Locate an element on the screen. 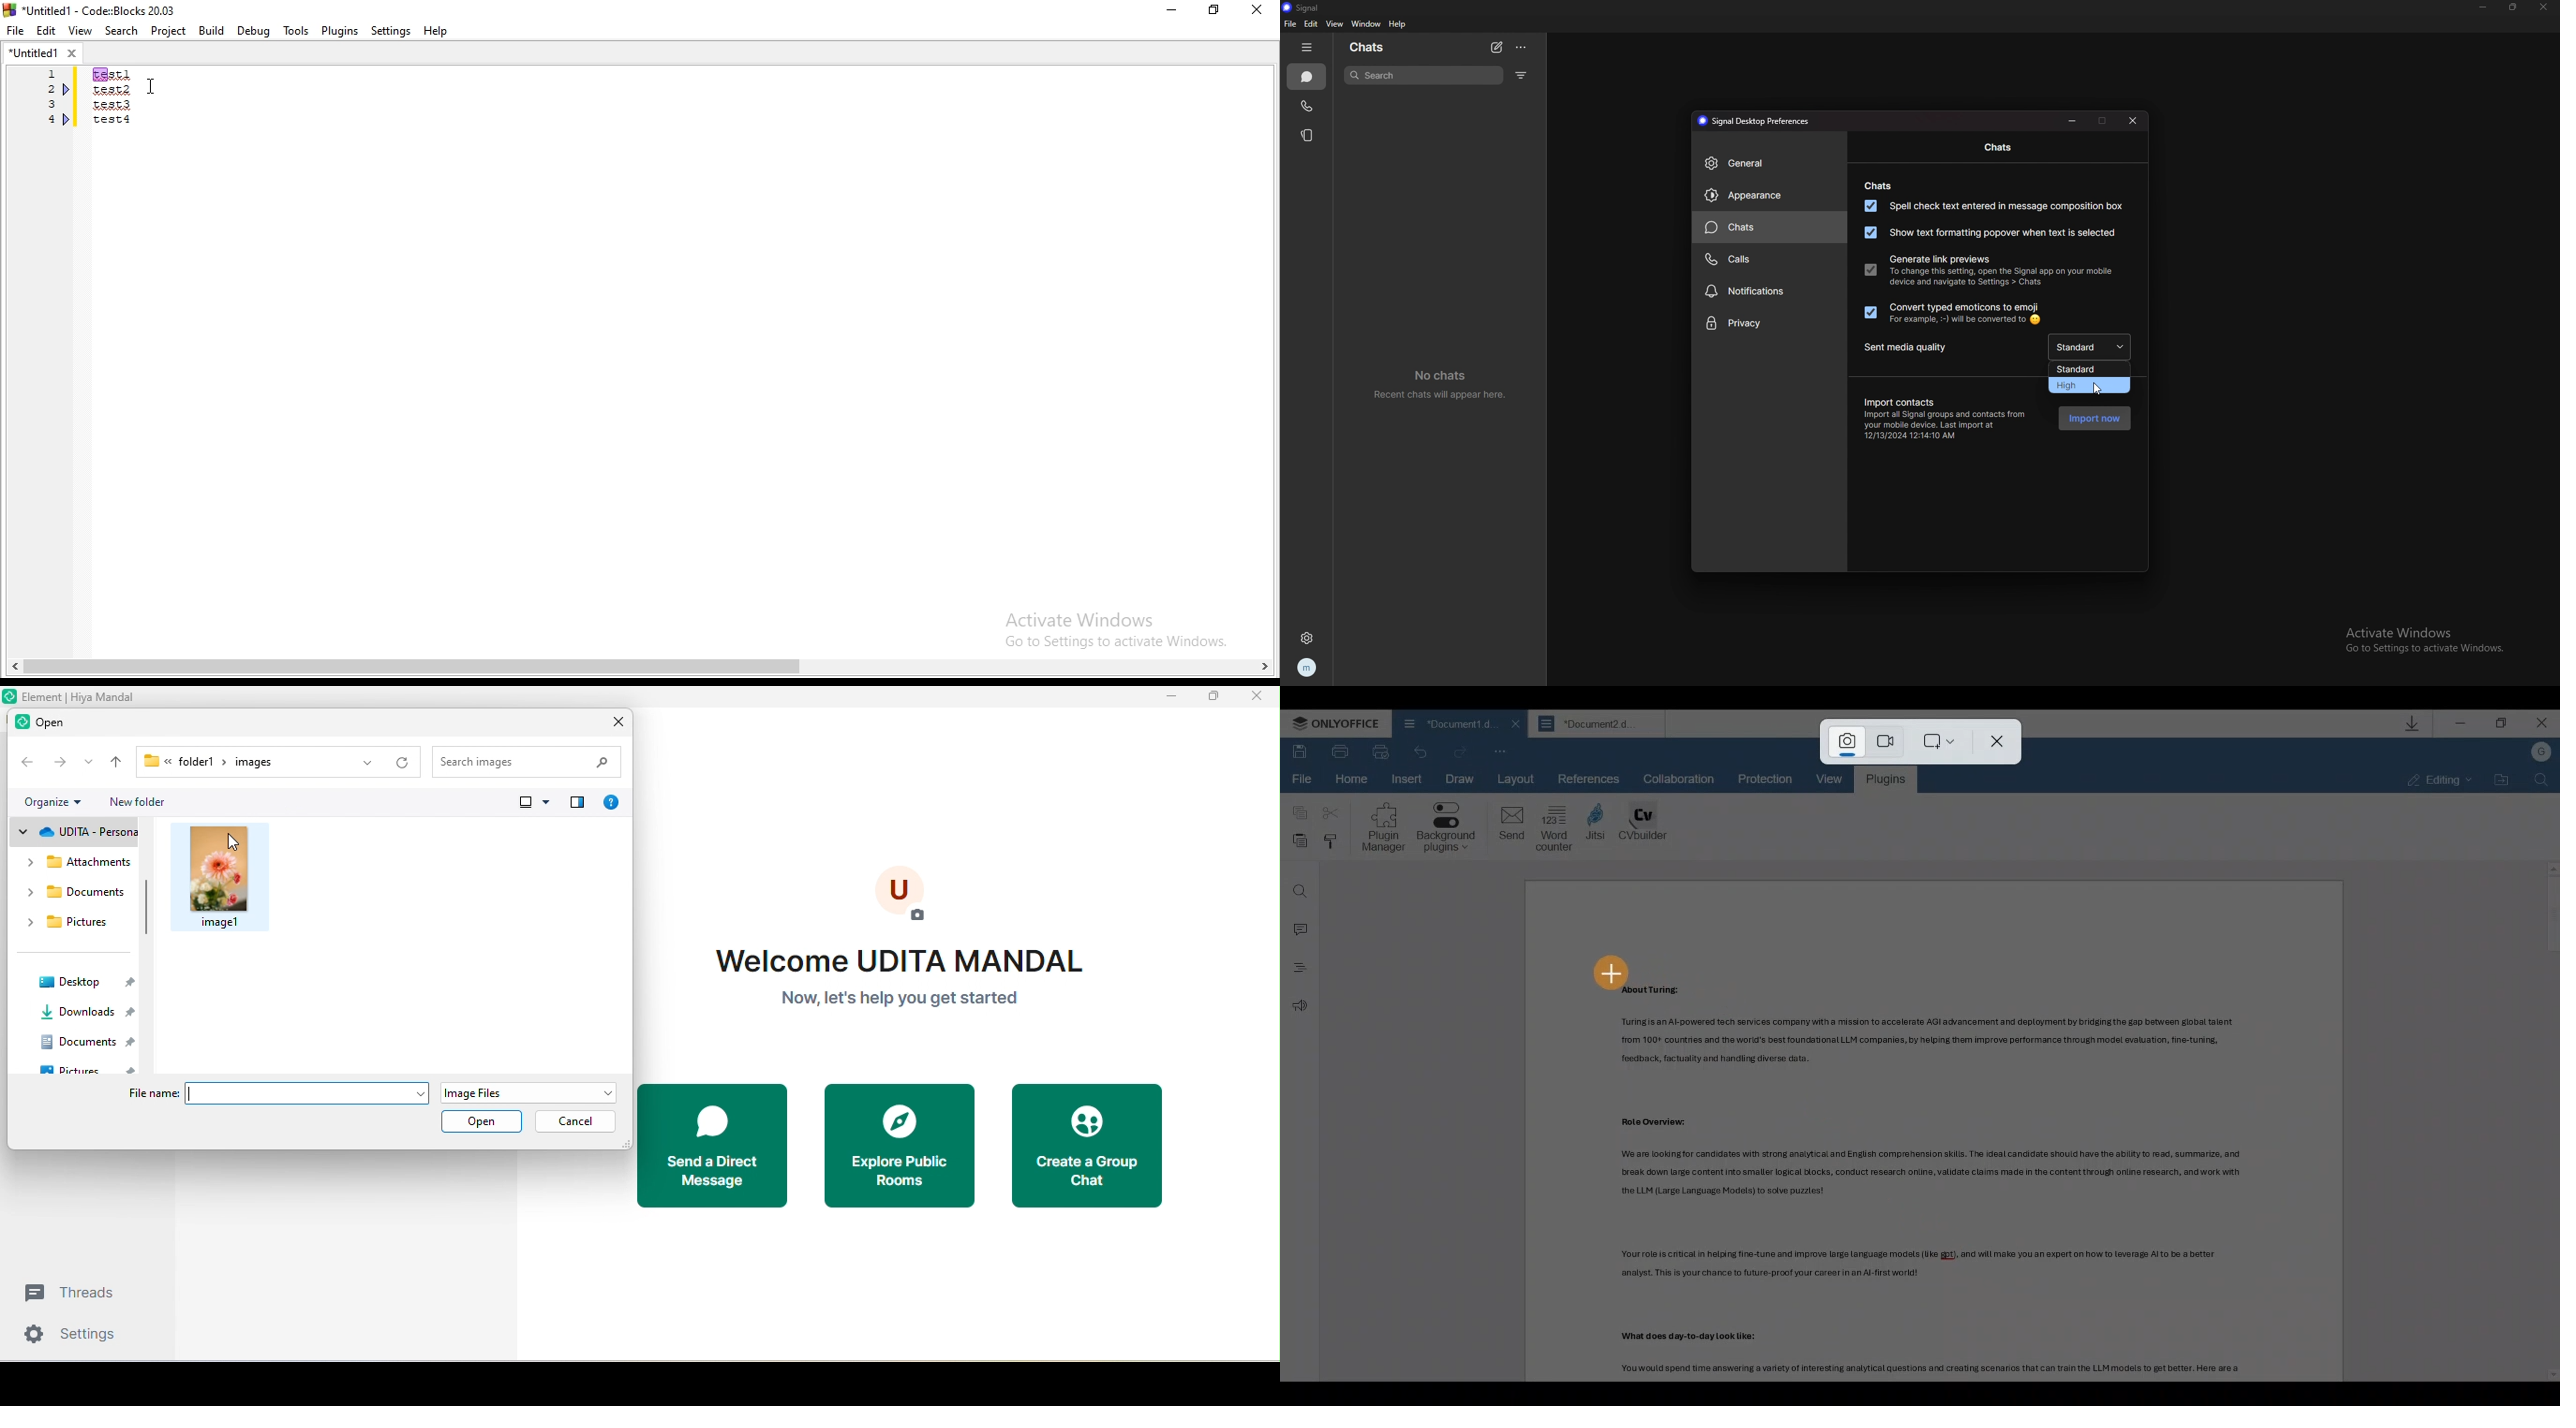 The height and width of the screenshot is (1428, 2576). standard is located at coordinates (2093, 347).